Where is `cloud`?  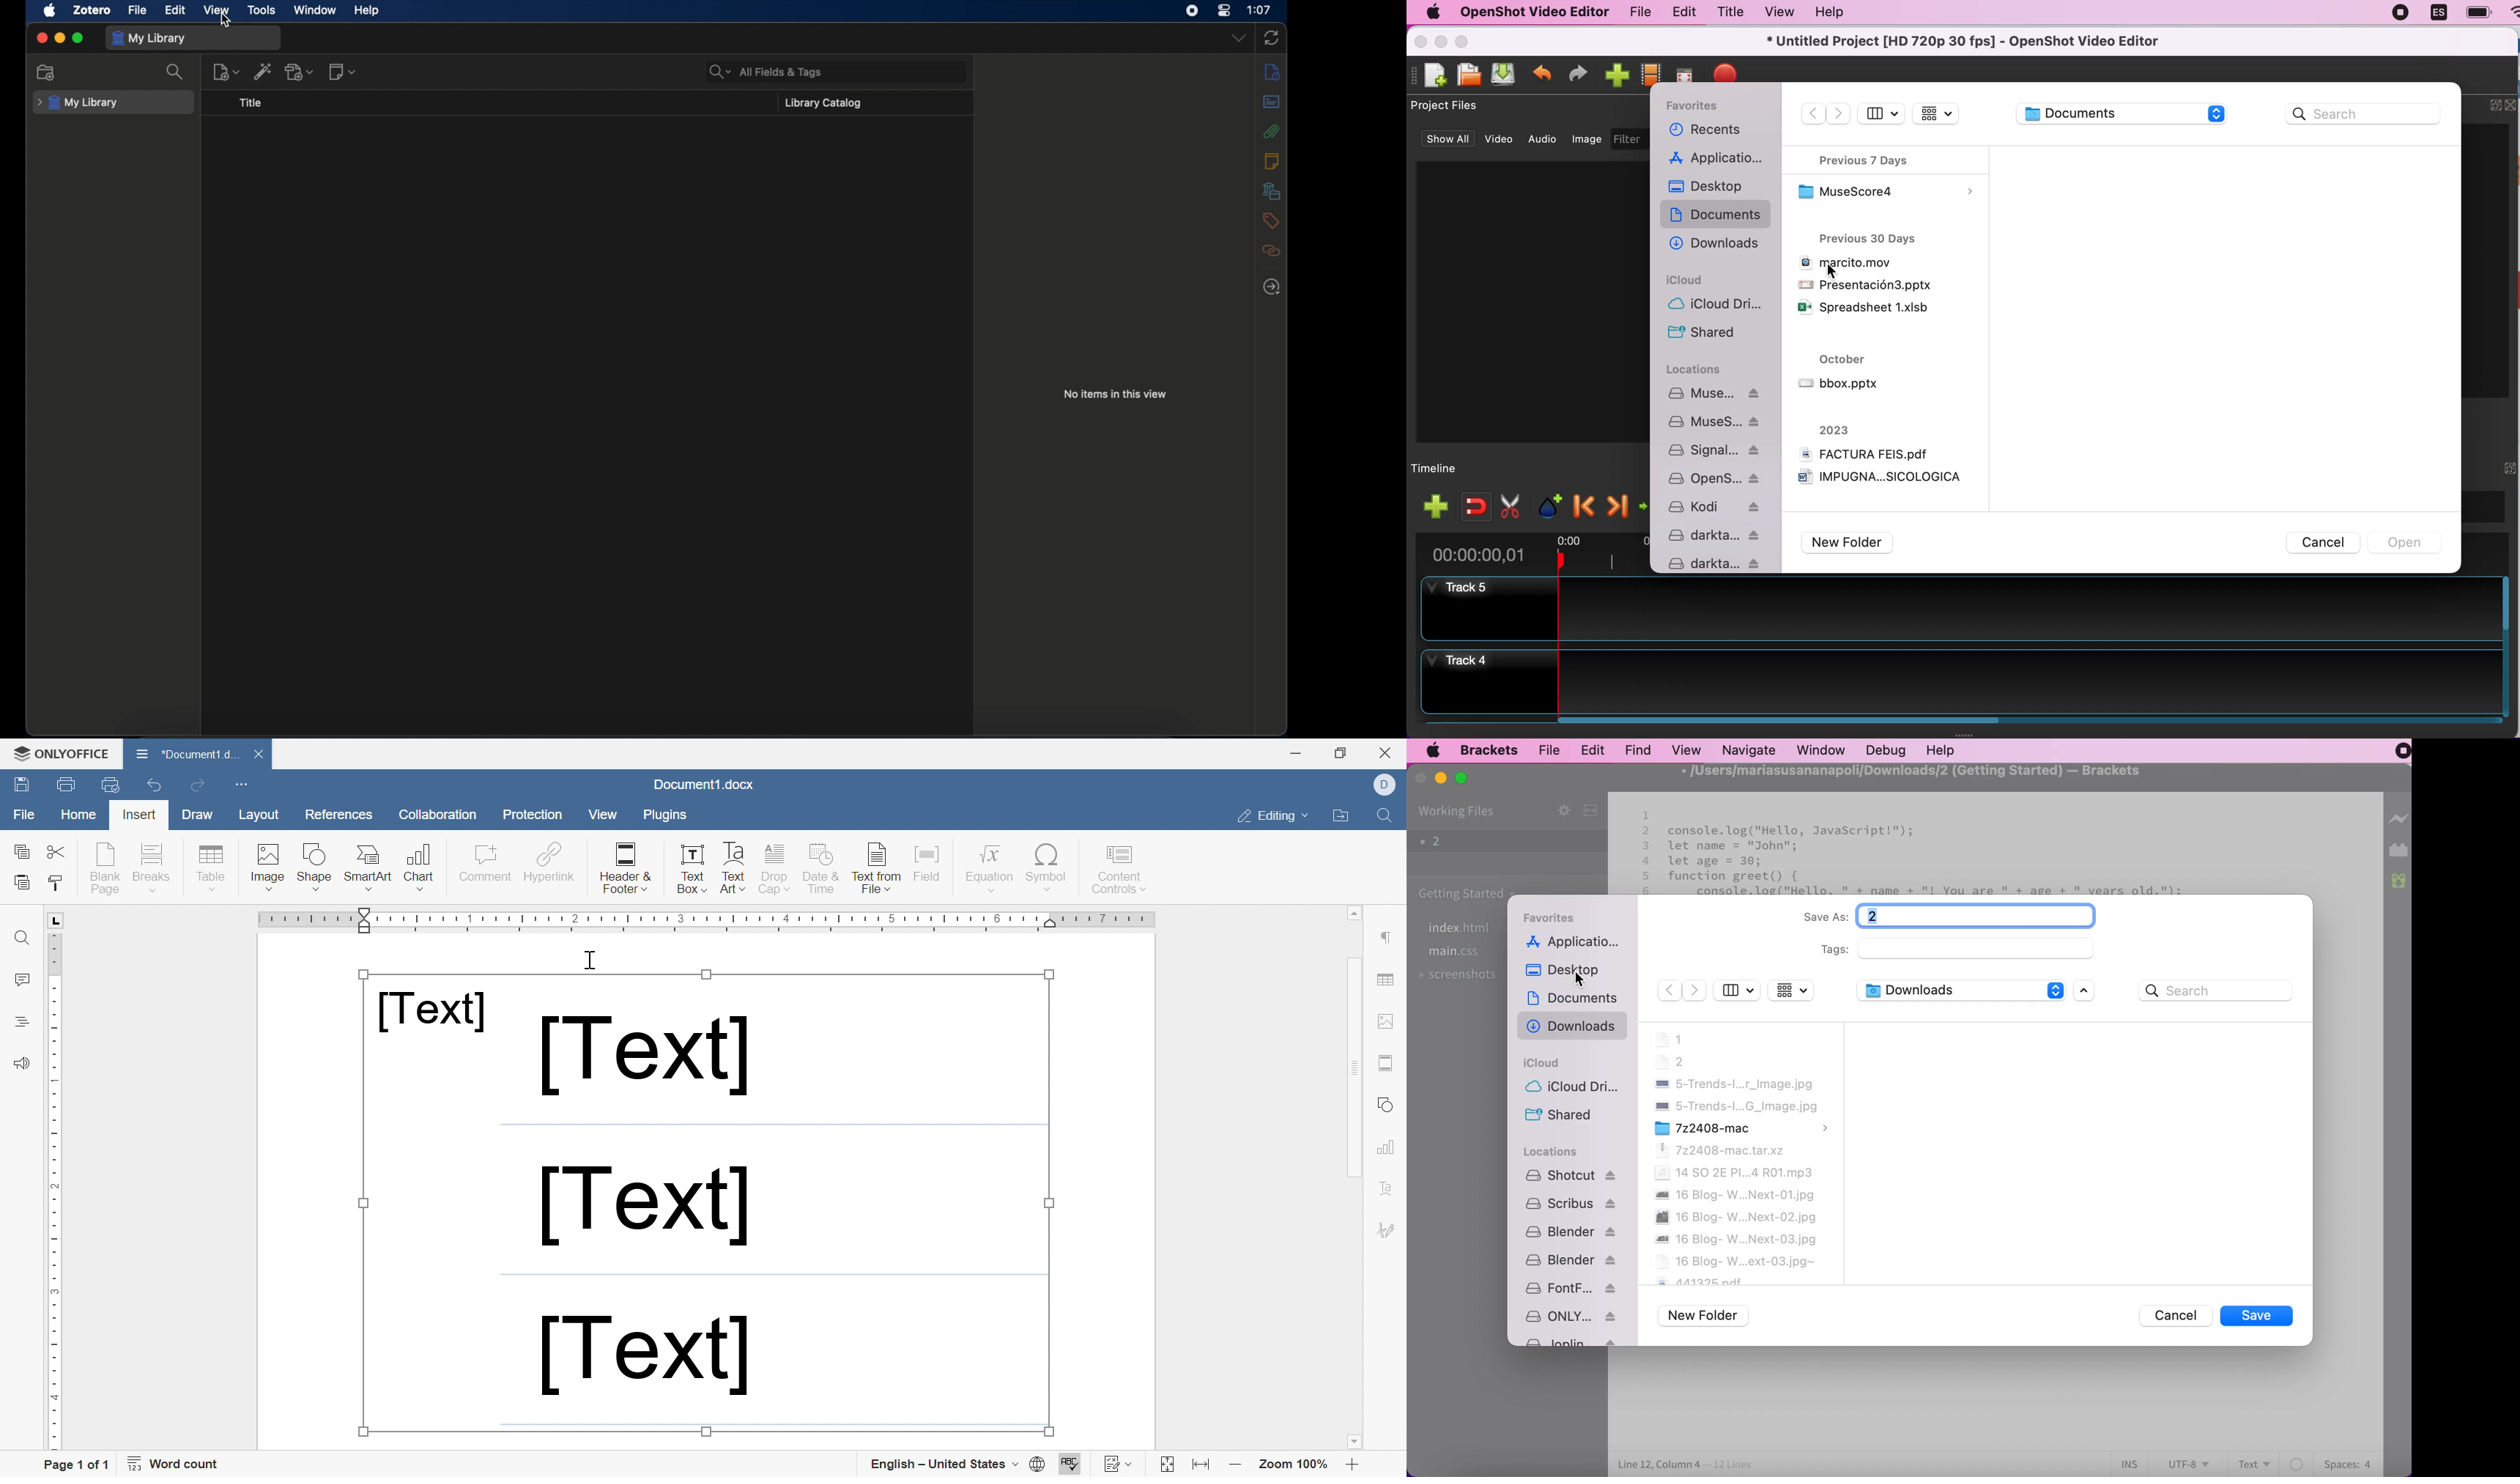 cloud is located at coordinates (1542, 1063).